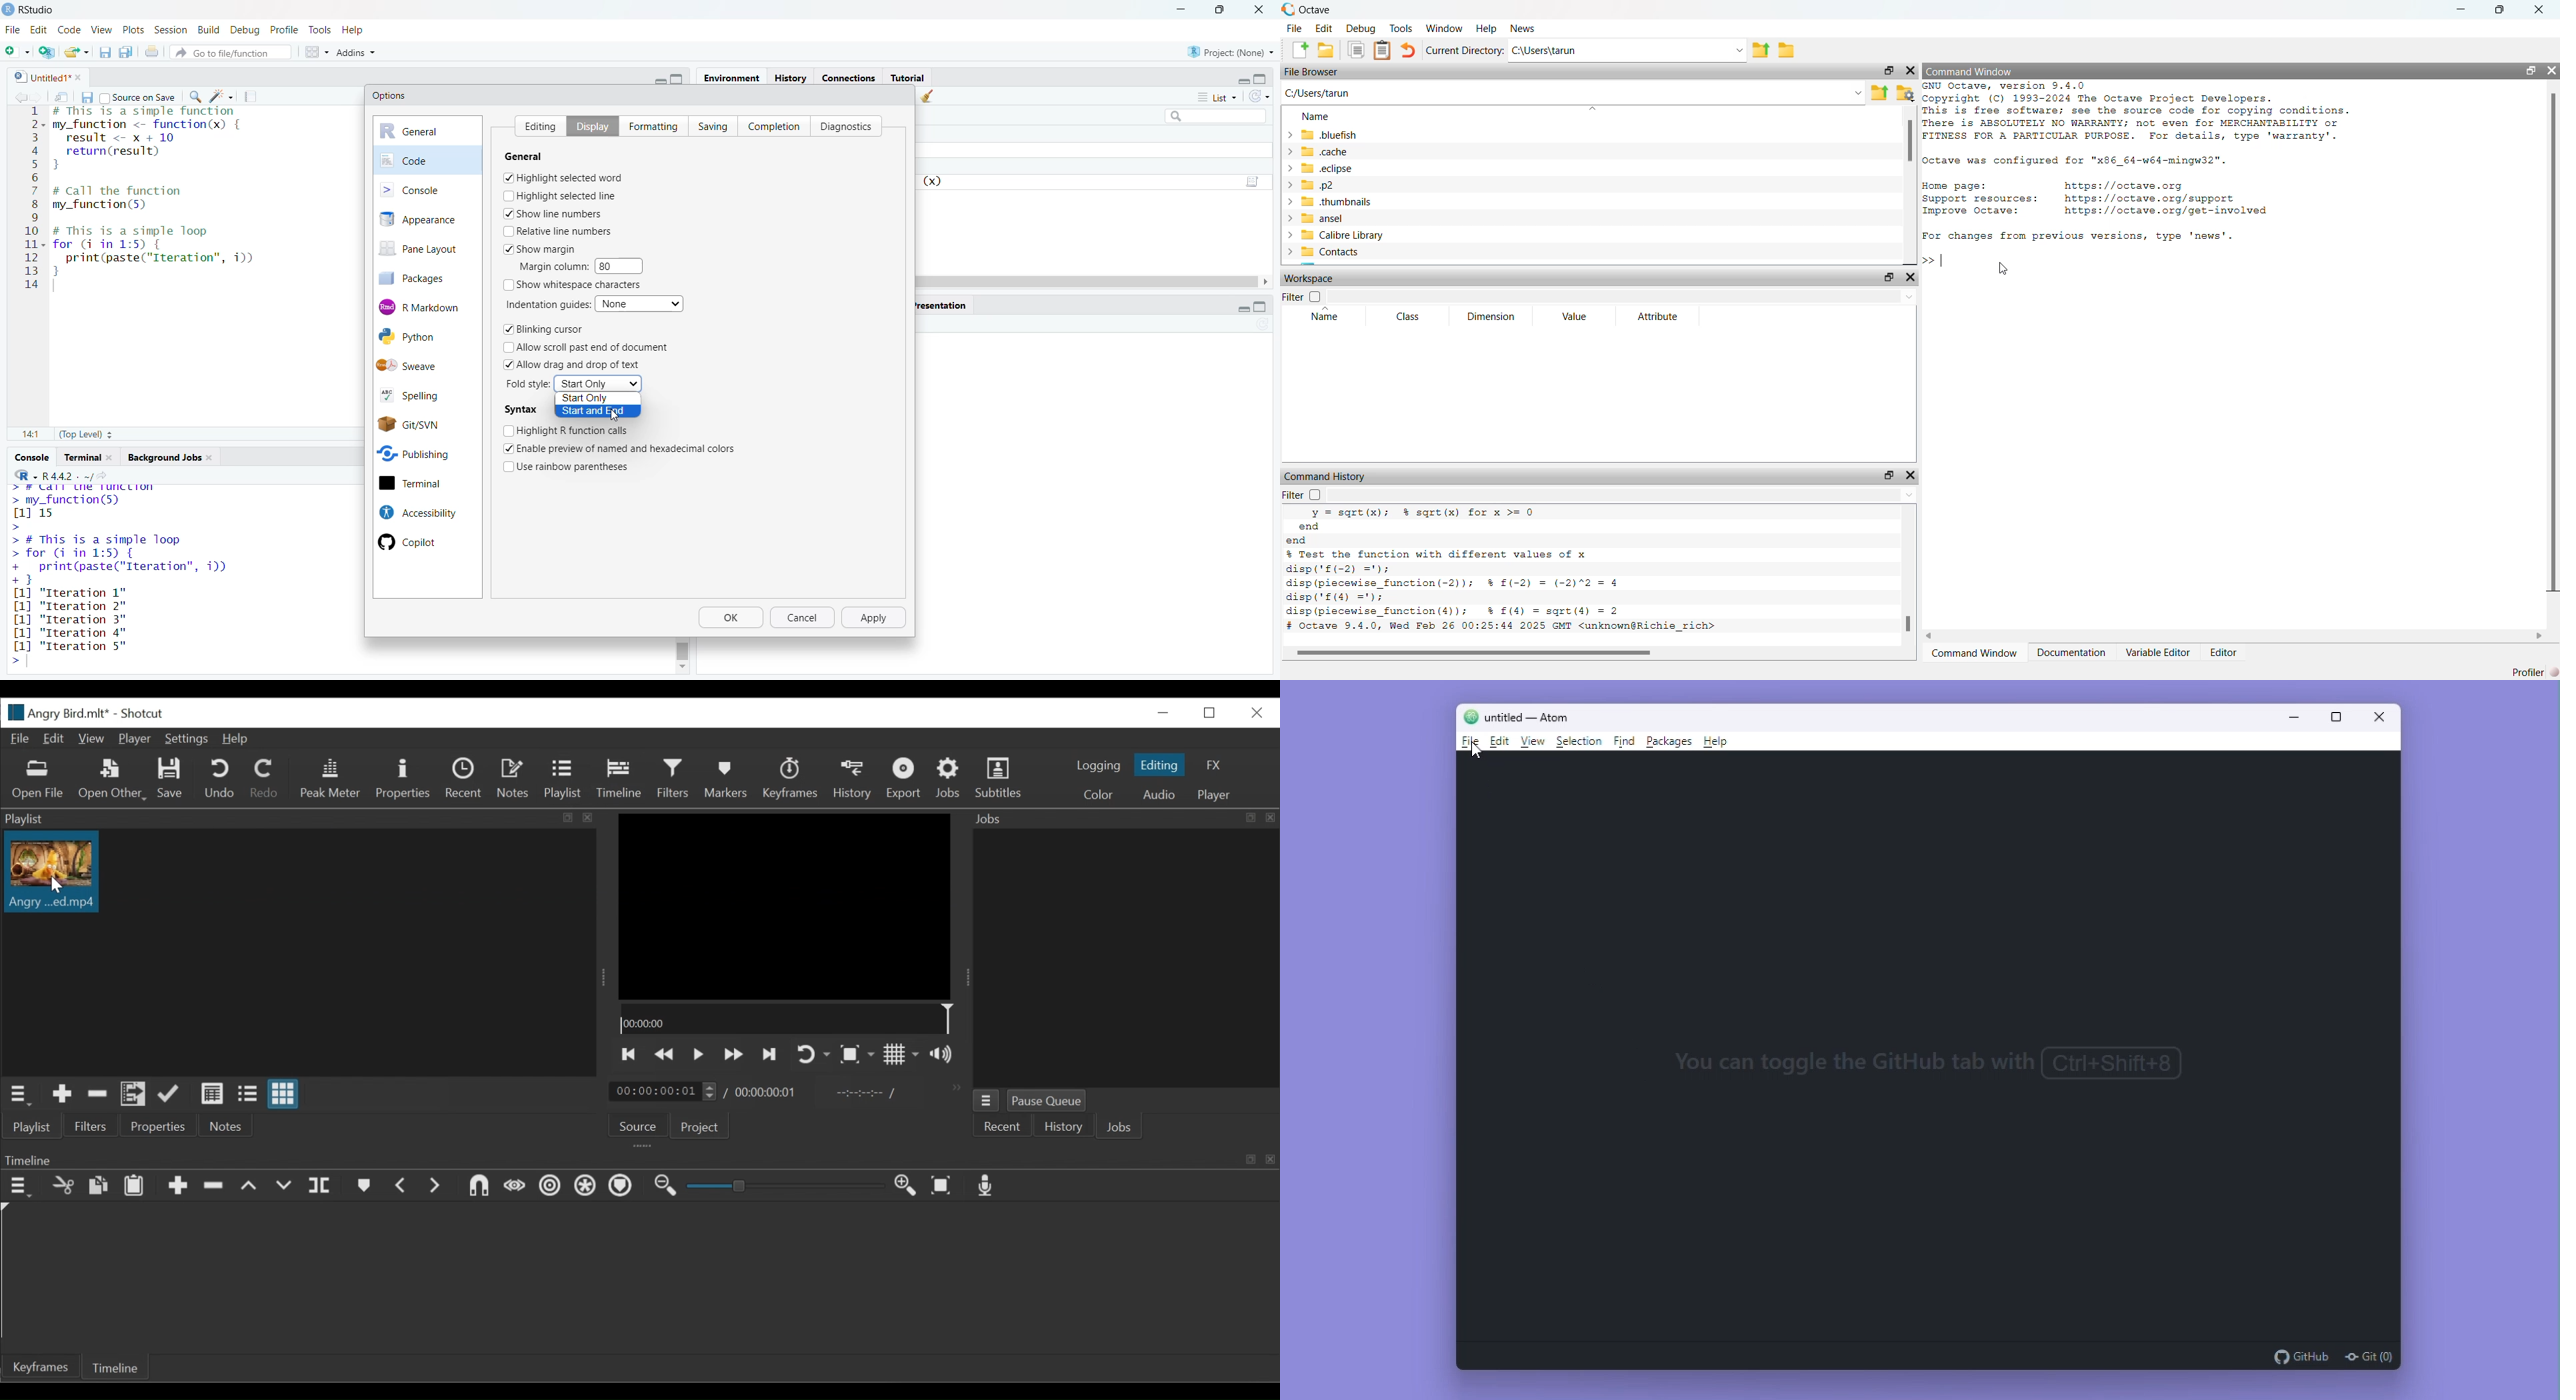 The height and width of the screenshot is (1400, 2576). I want to click on Ripple, so click(551, 1187).